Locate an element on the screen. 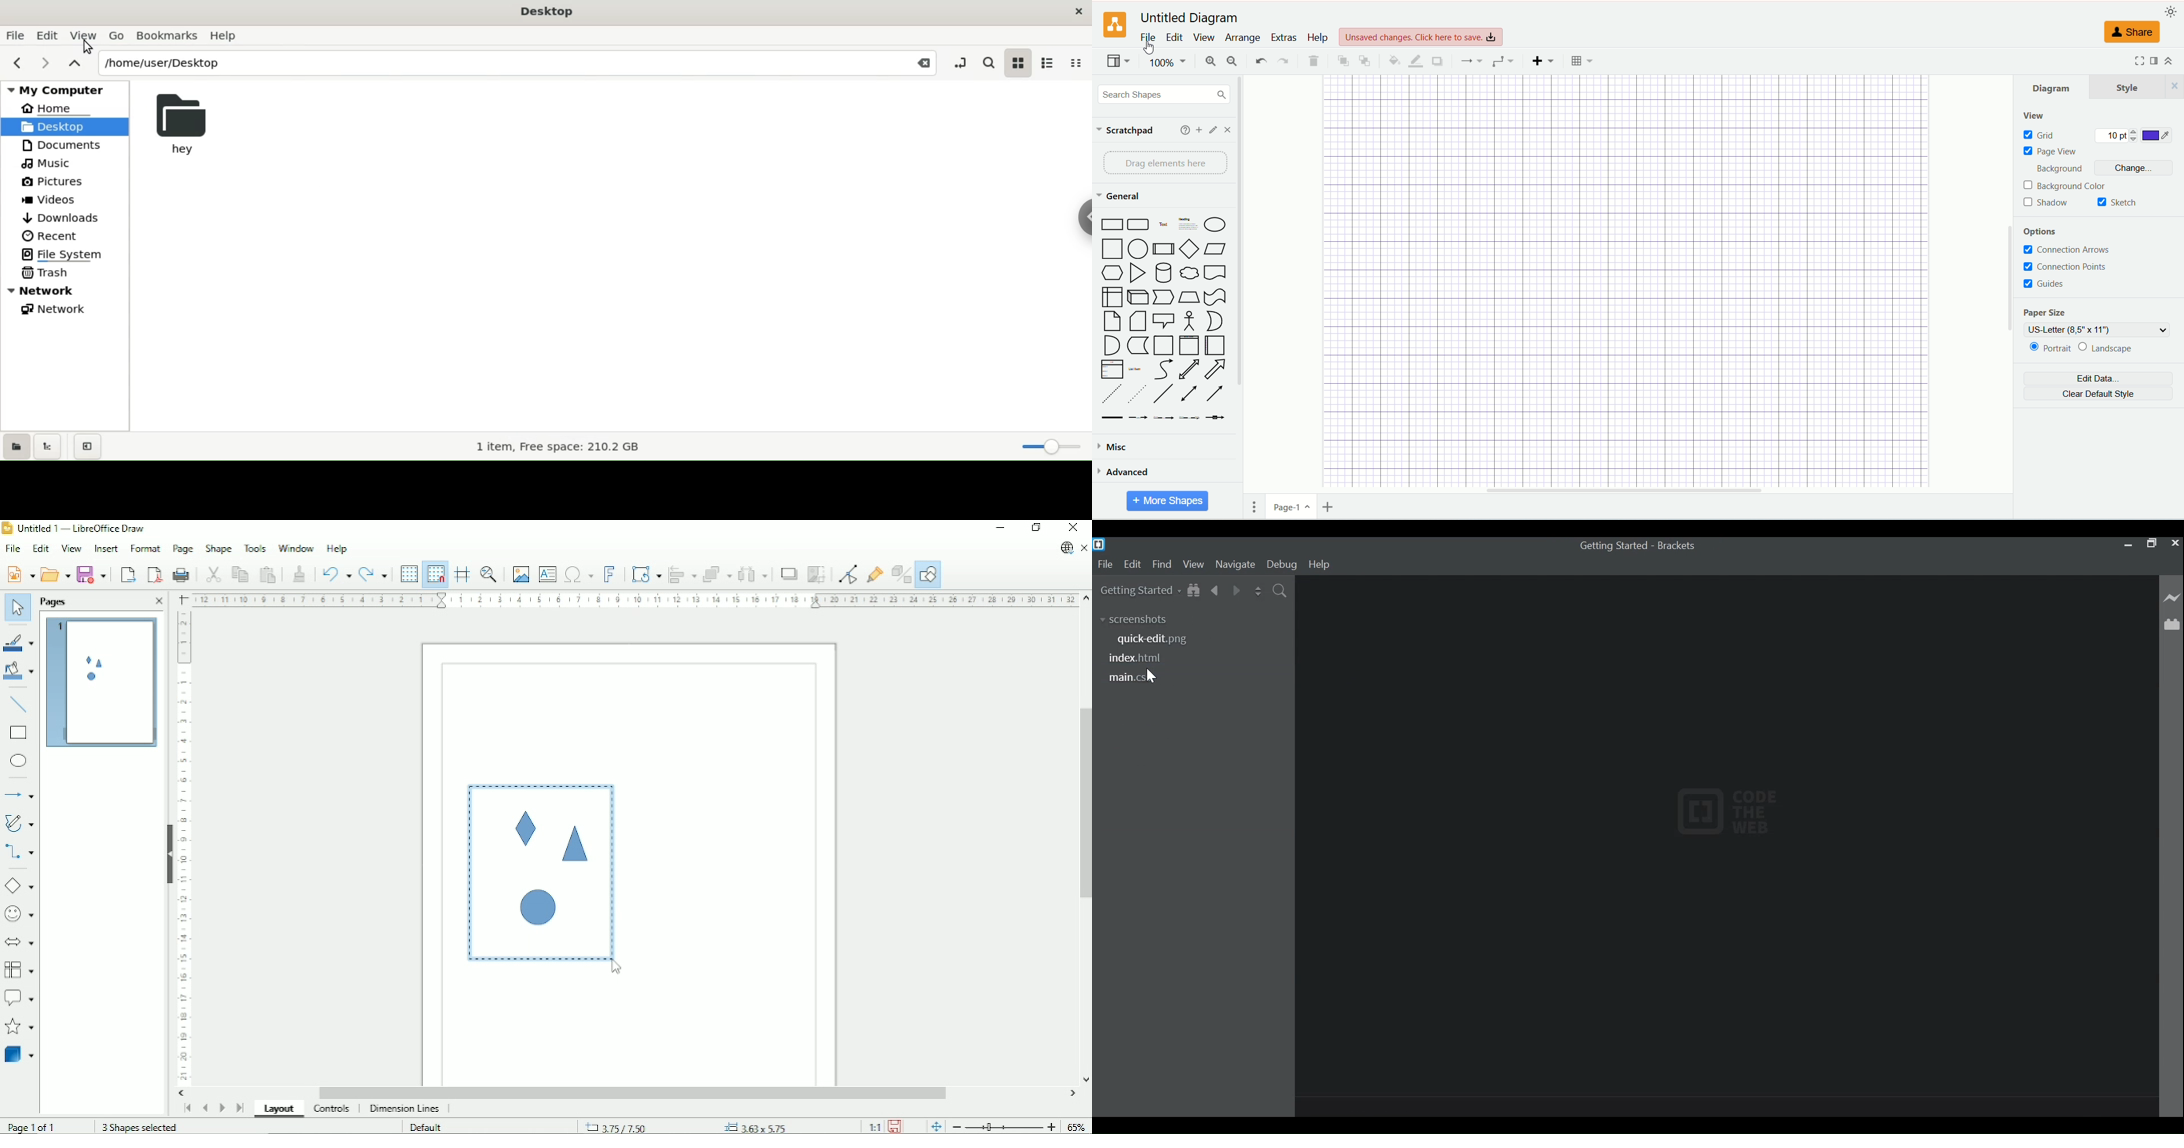  Cylinder is located at coordinates (1164, 274).